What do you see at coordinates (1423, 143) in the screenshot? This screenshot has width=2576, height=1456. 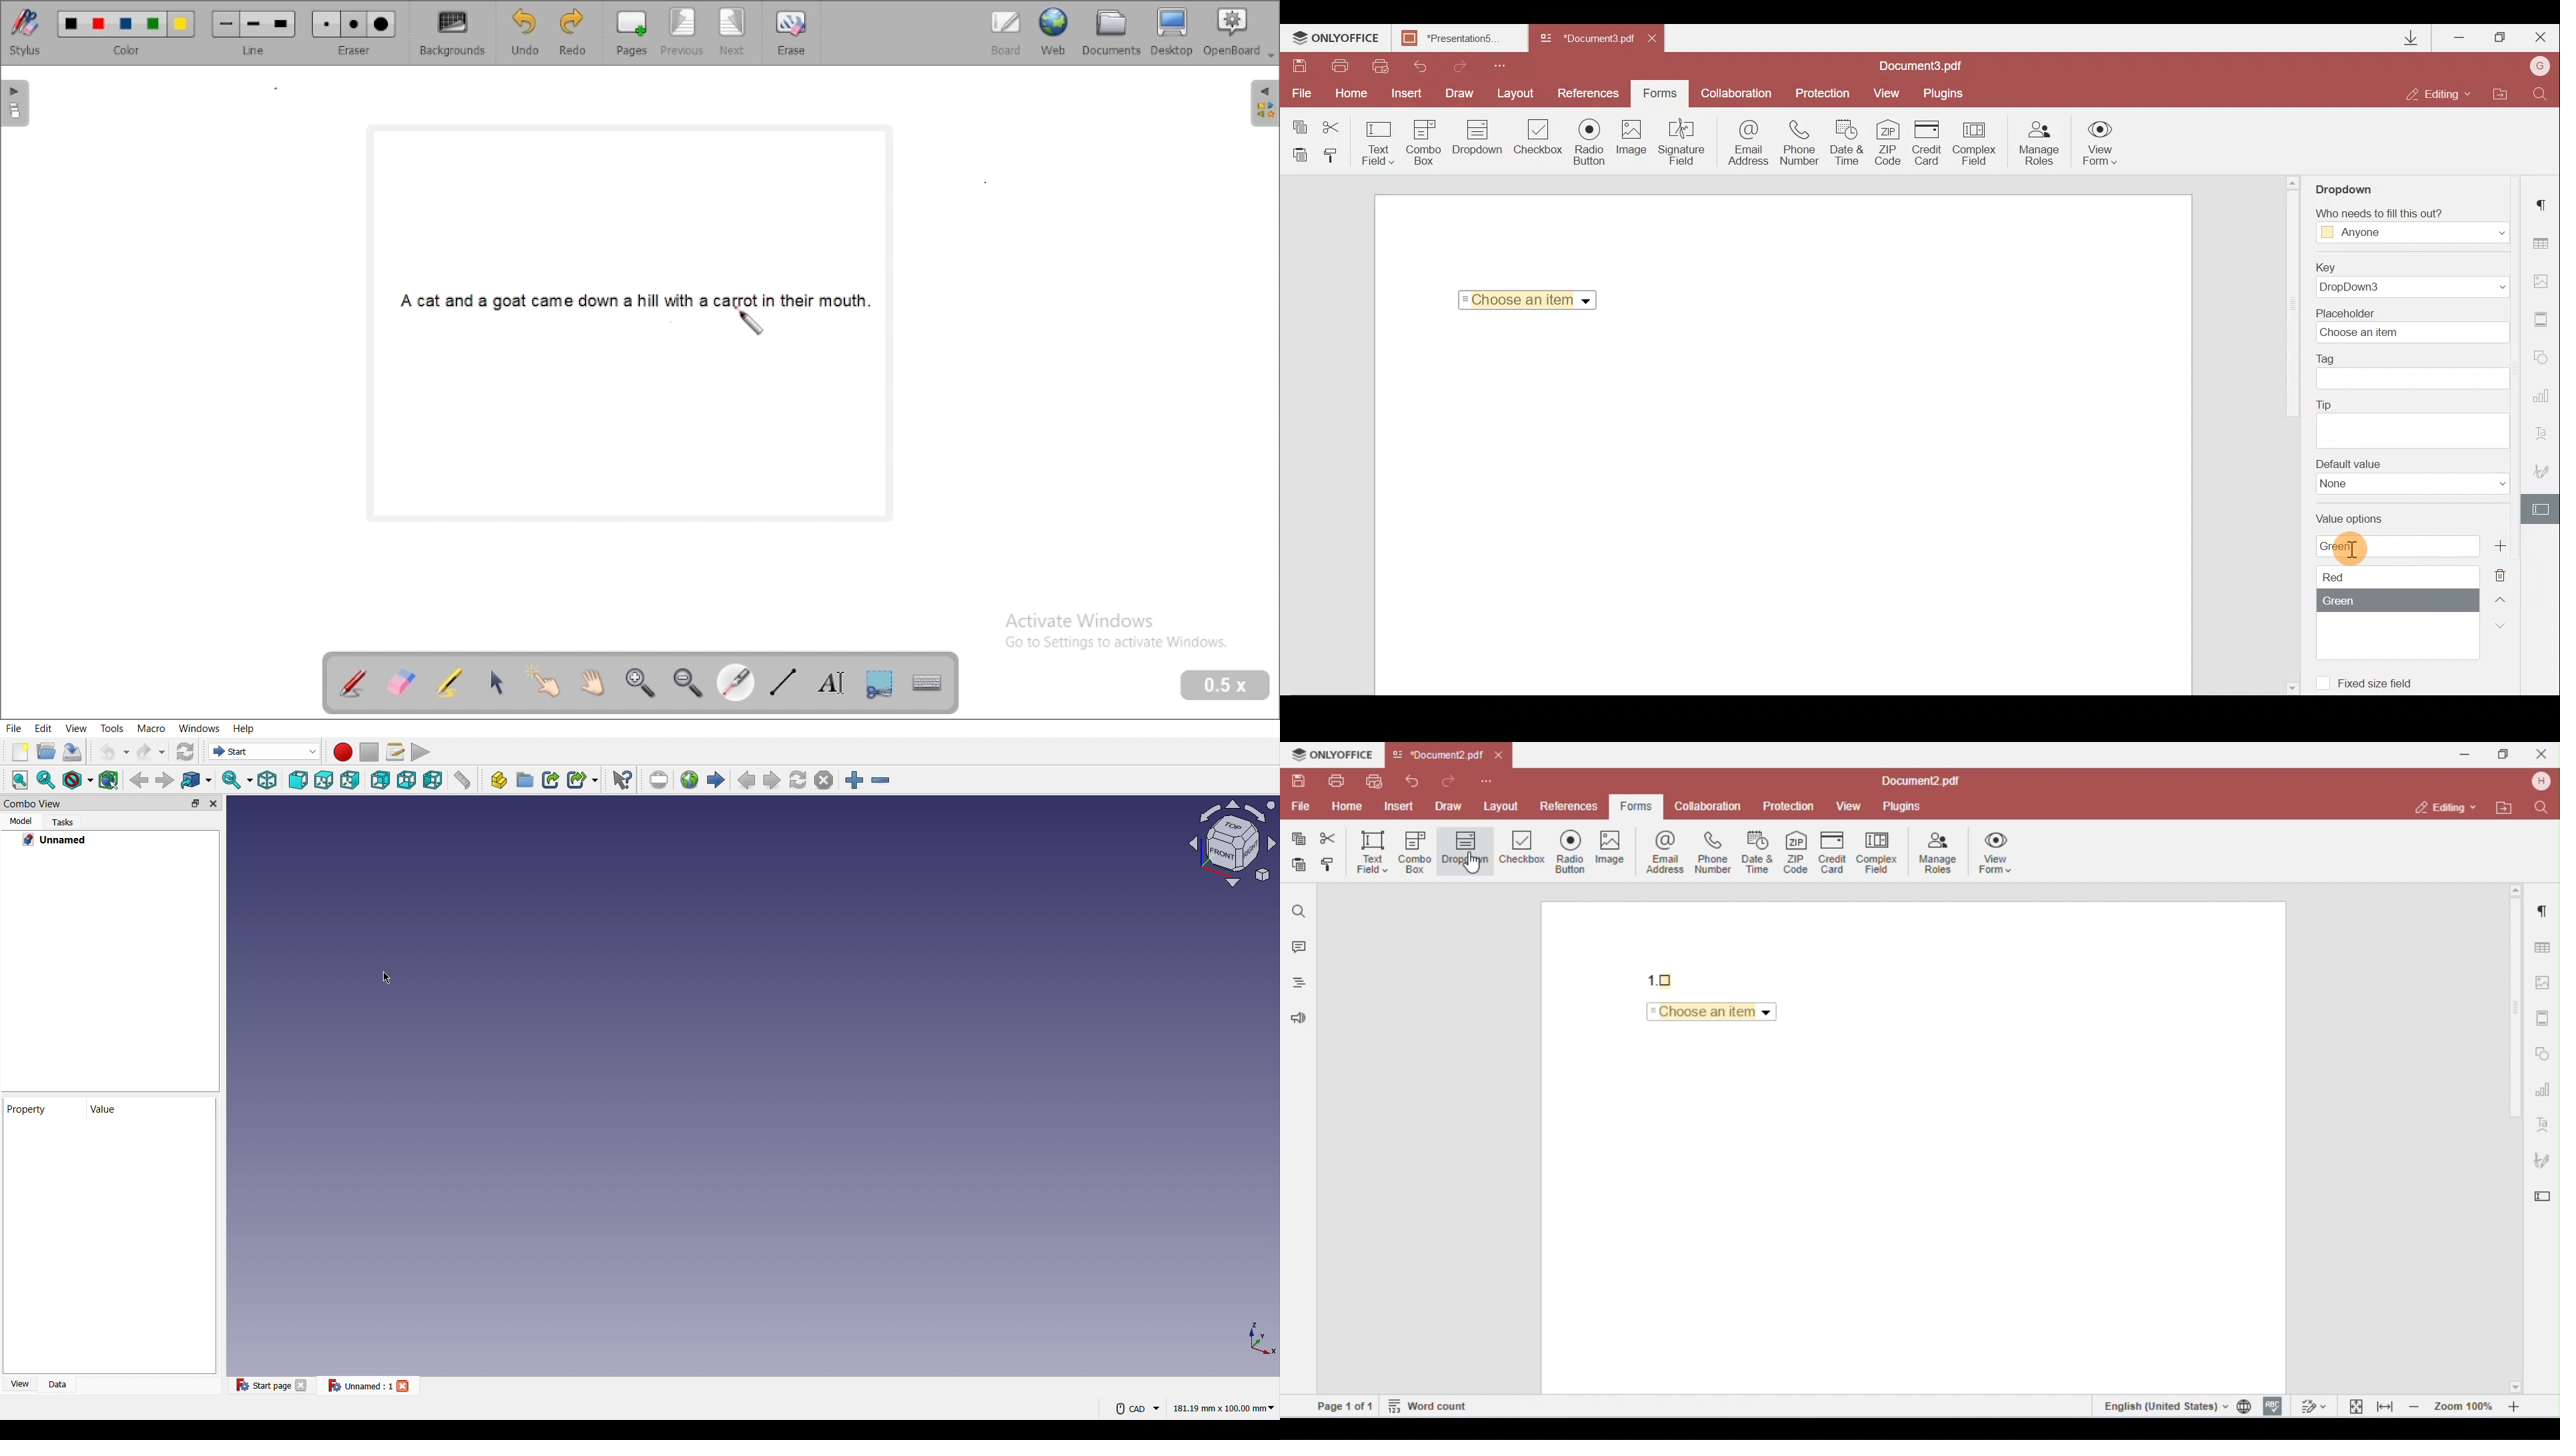 I see `Combo box` at bounding box center [1423, 143].